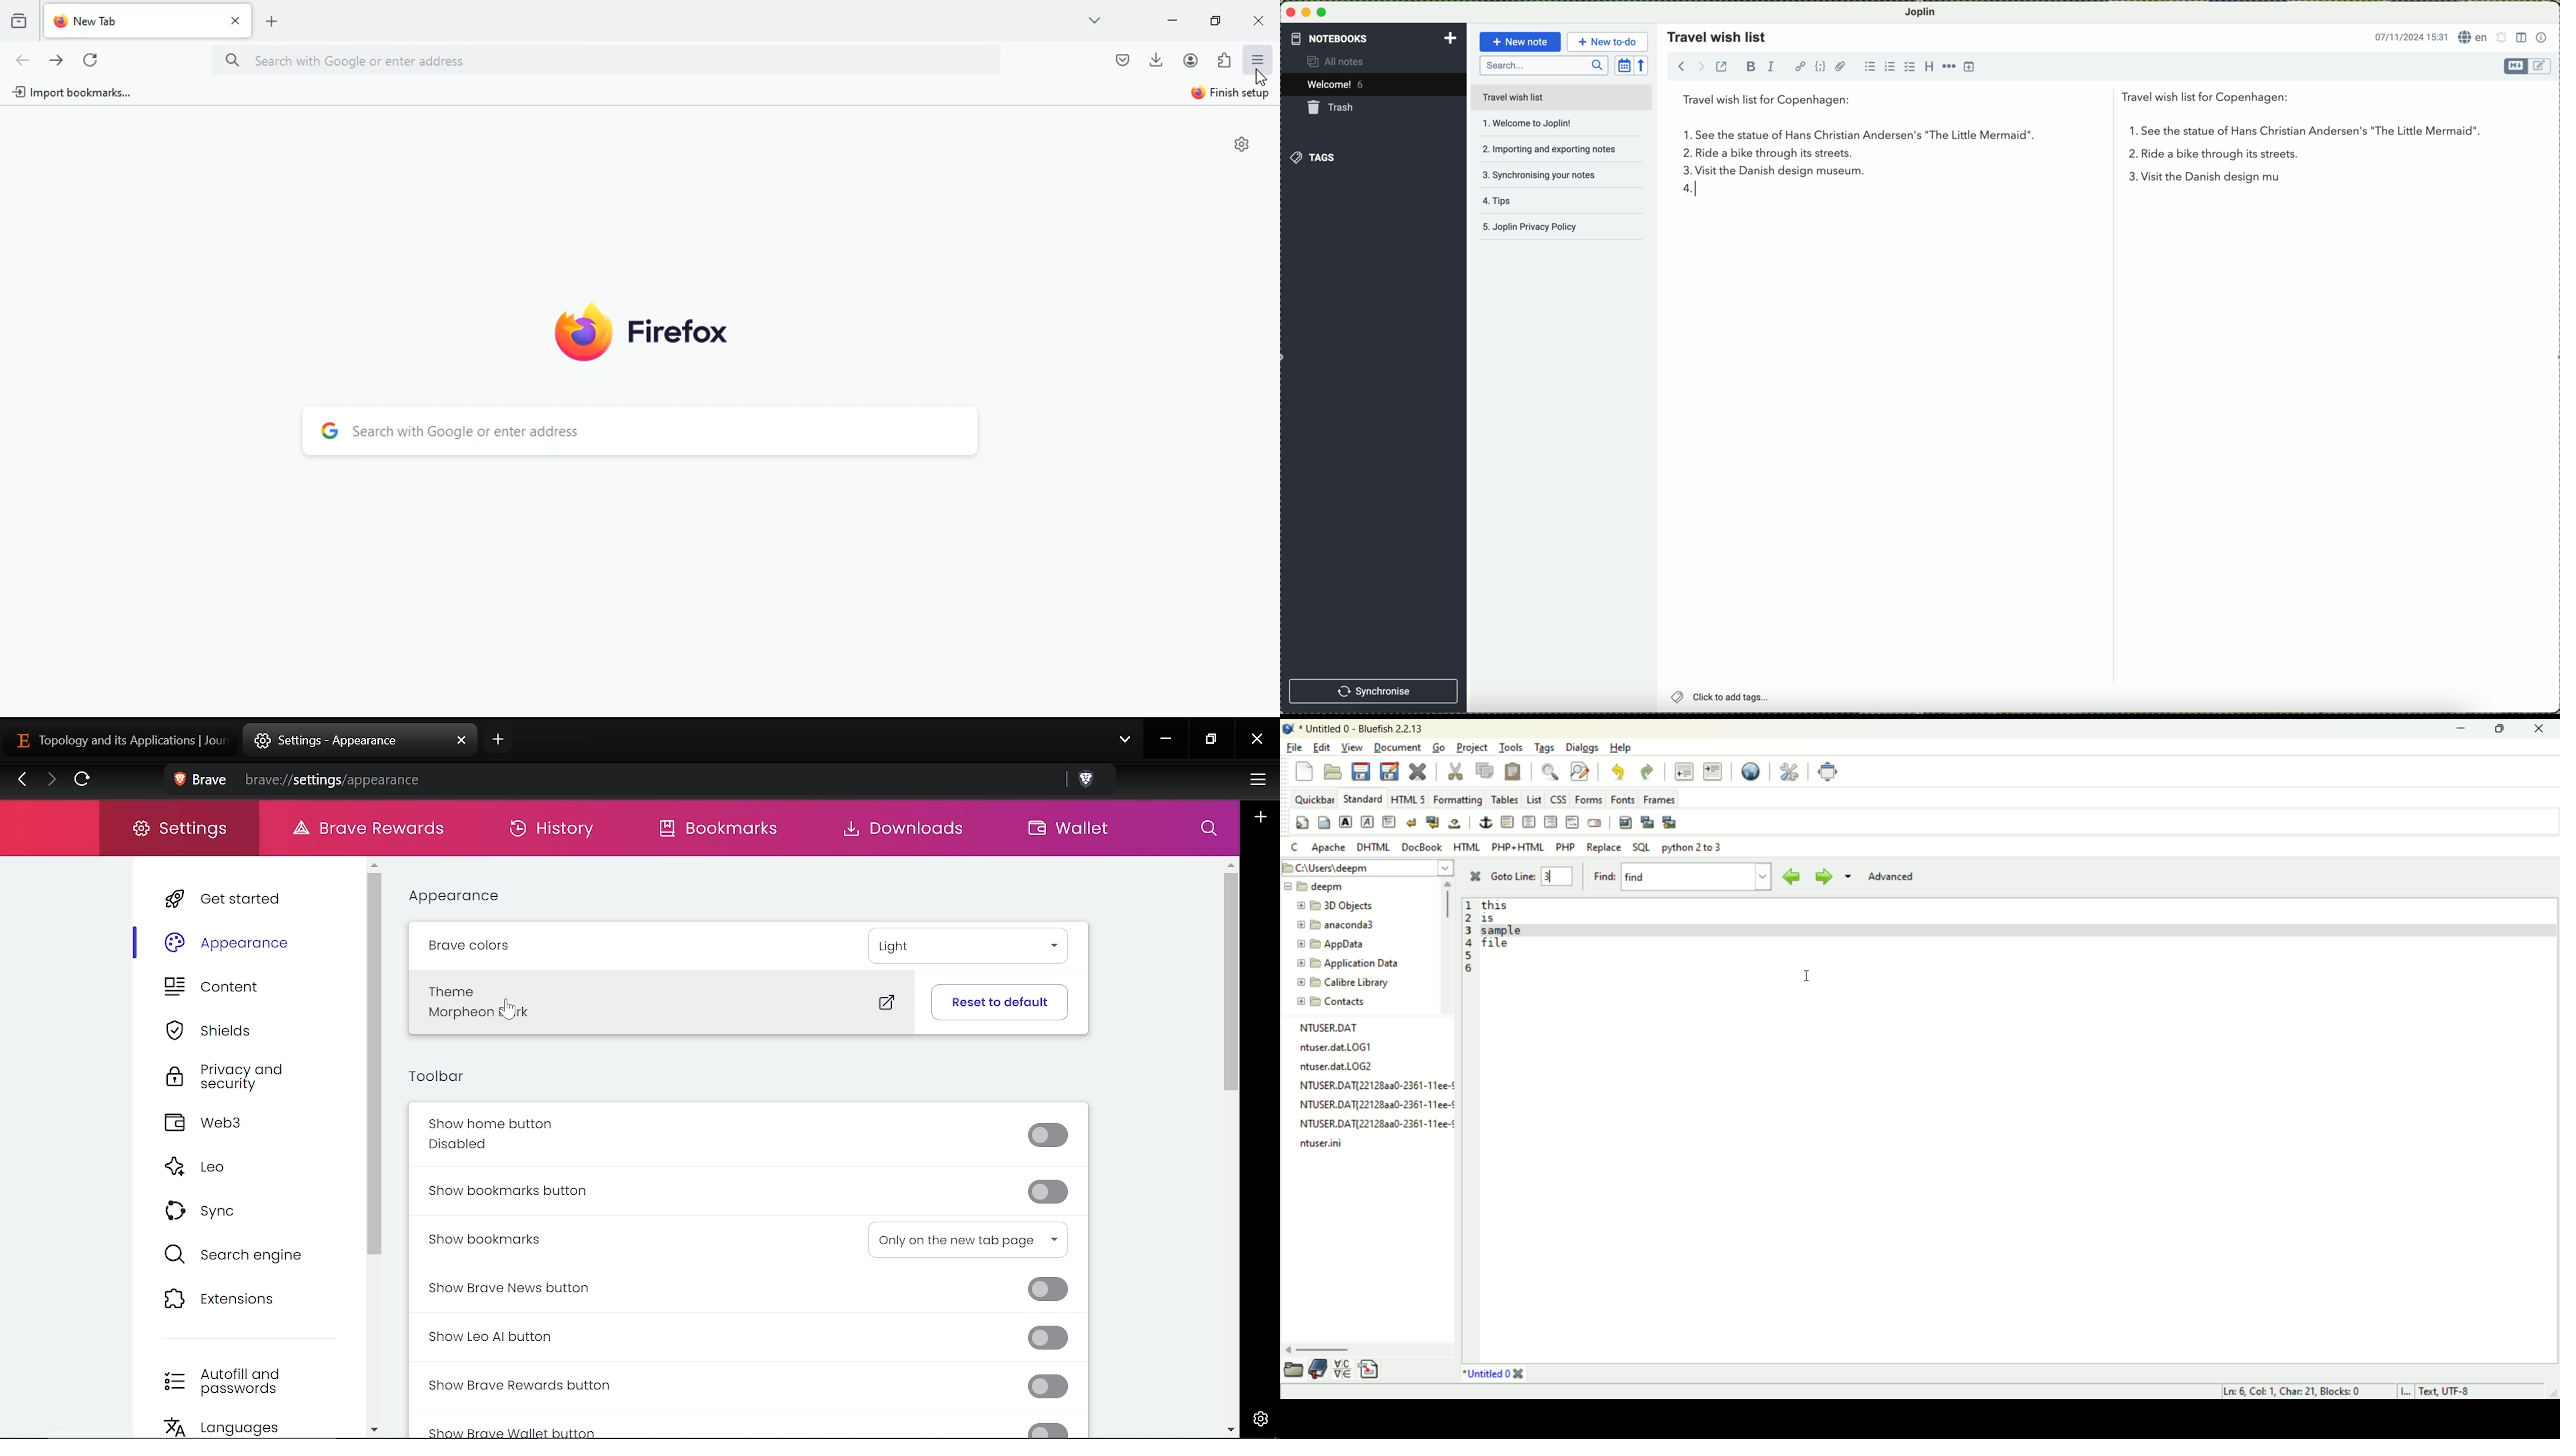 The image size is (2576, 1456). Describe the element at coordinates (1546, 123) in the screenshot. I see `welcome to joplin` at that location.